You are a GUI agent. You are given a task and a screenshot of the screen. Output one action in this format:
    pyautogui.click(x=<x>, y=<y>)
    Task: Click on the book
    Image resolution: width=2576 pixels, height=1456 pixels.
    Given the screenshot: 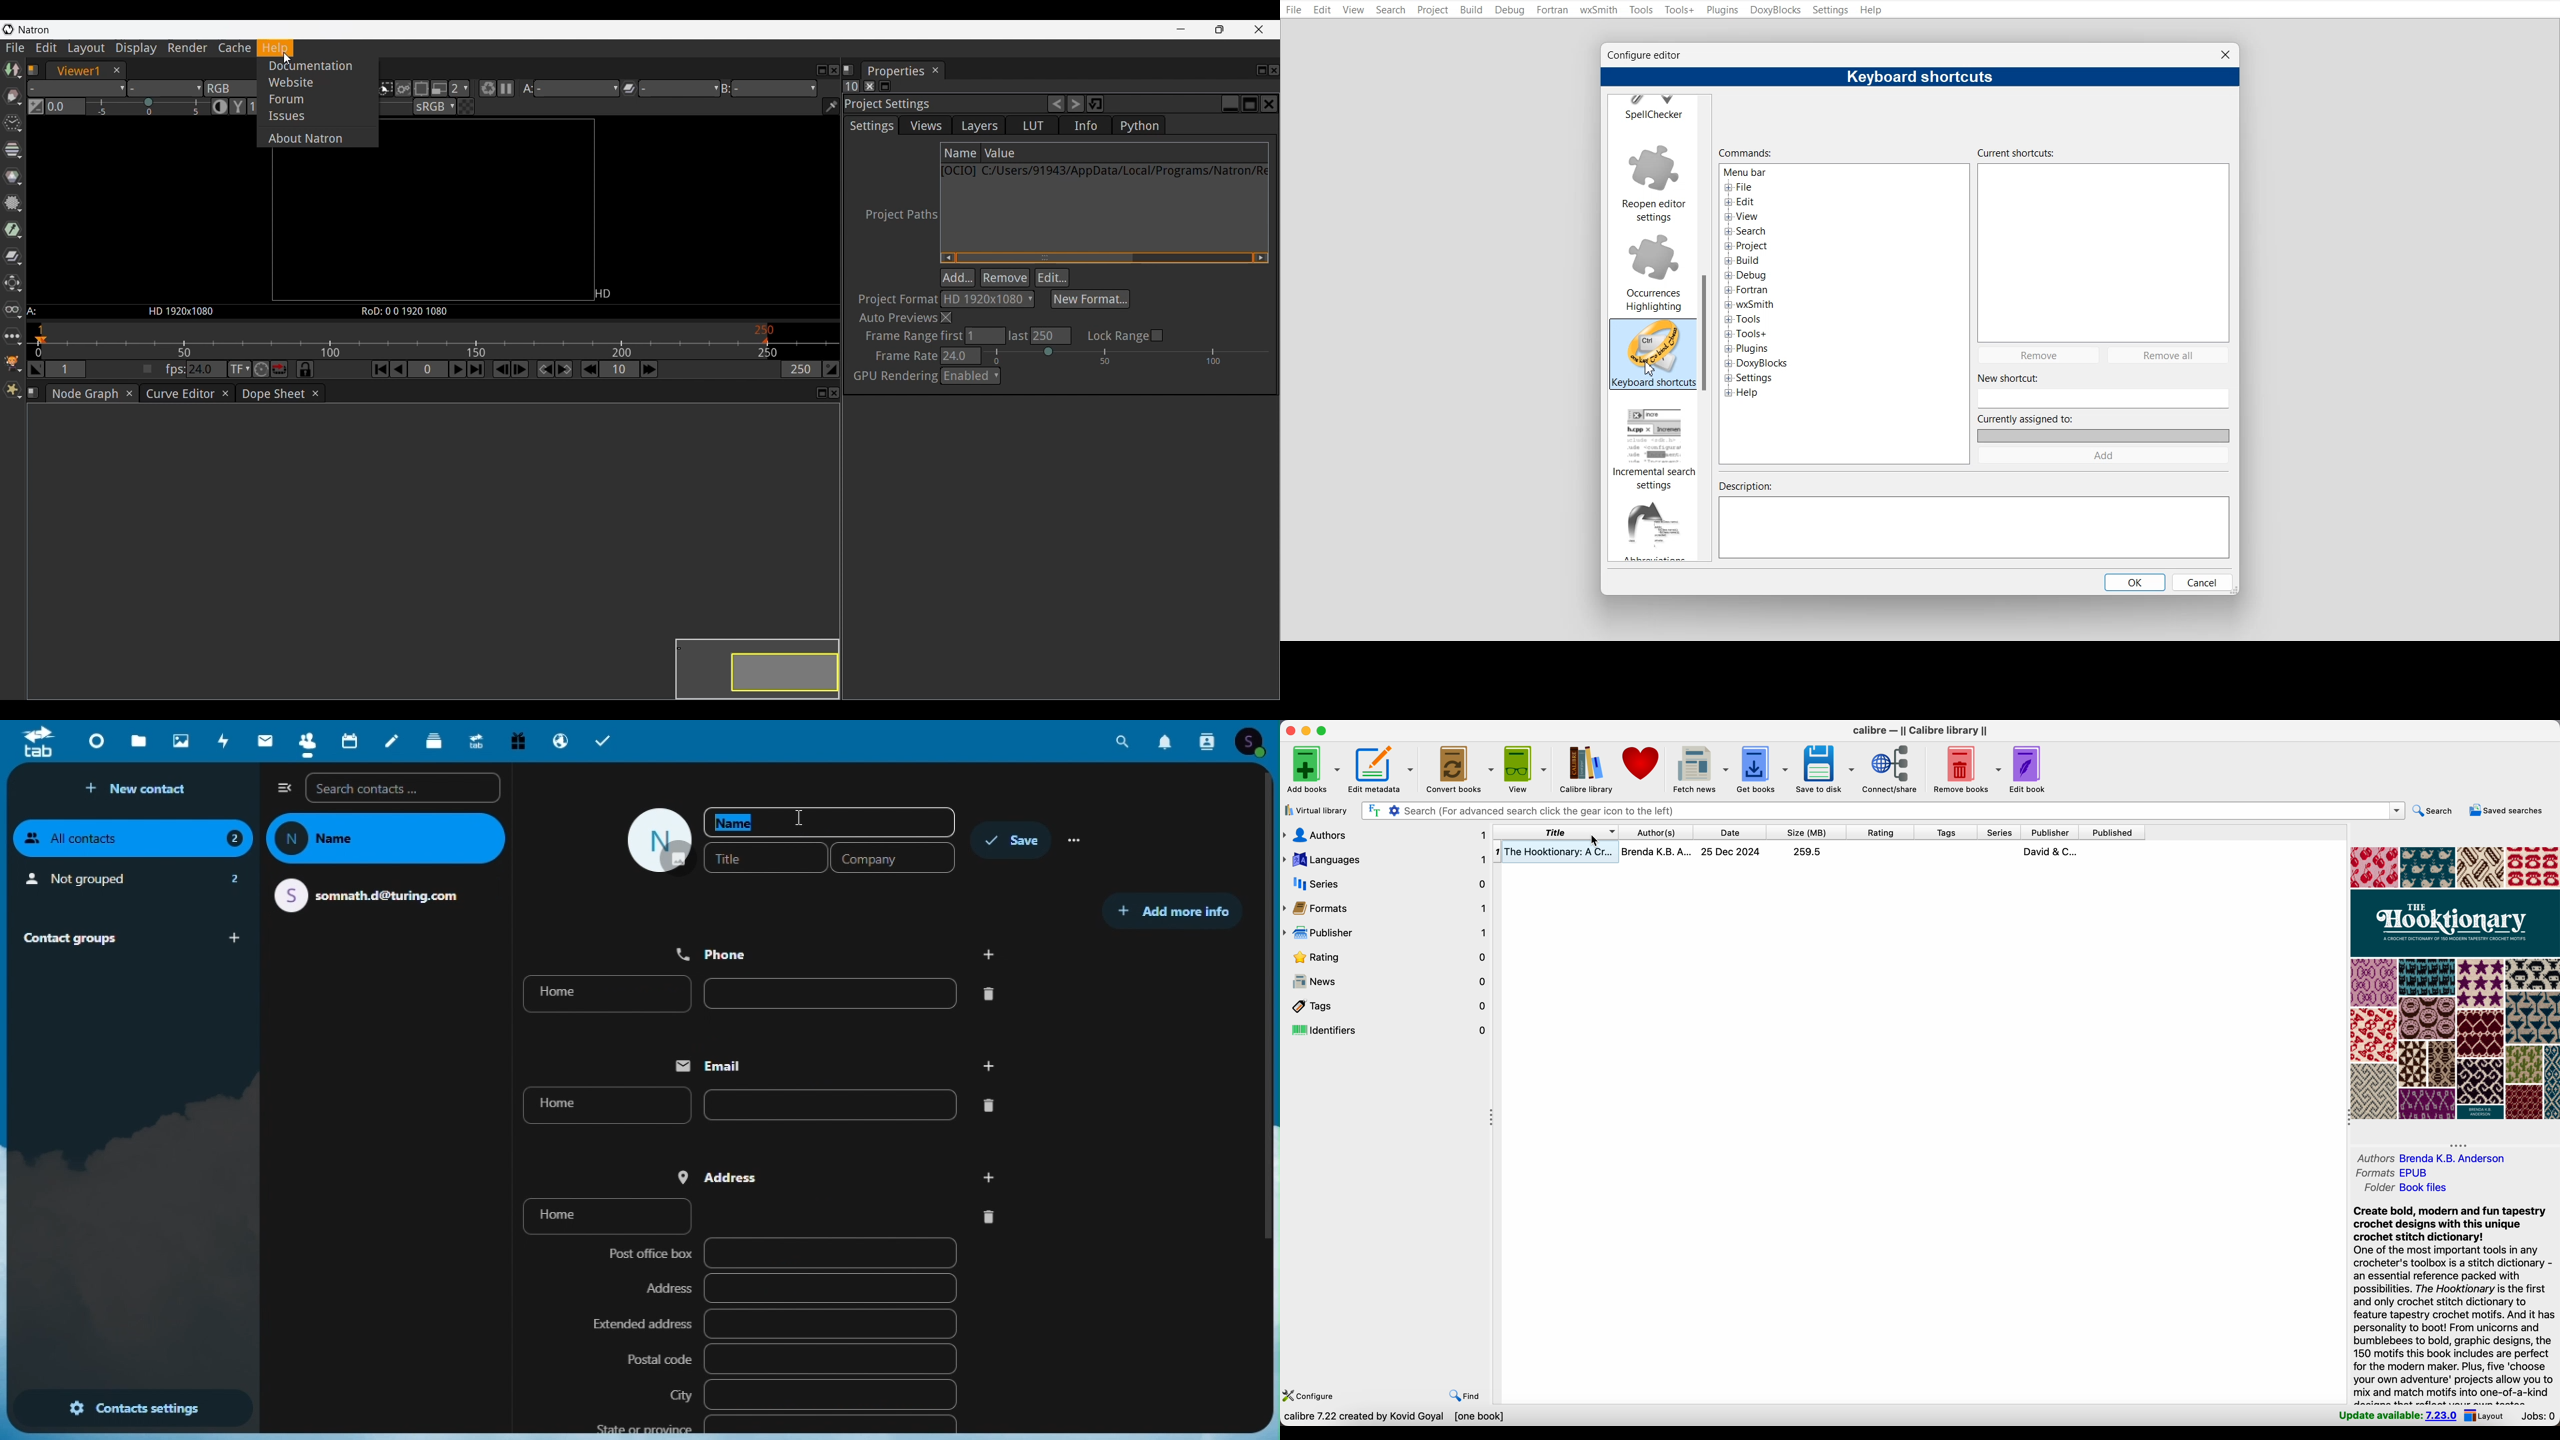 What is the action you would take?
    pyautogui.click(x=1819, y=854)
    